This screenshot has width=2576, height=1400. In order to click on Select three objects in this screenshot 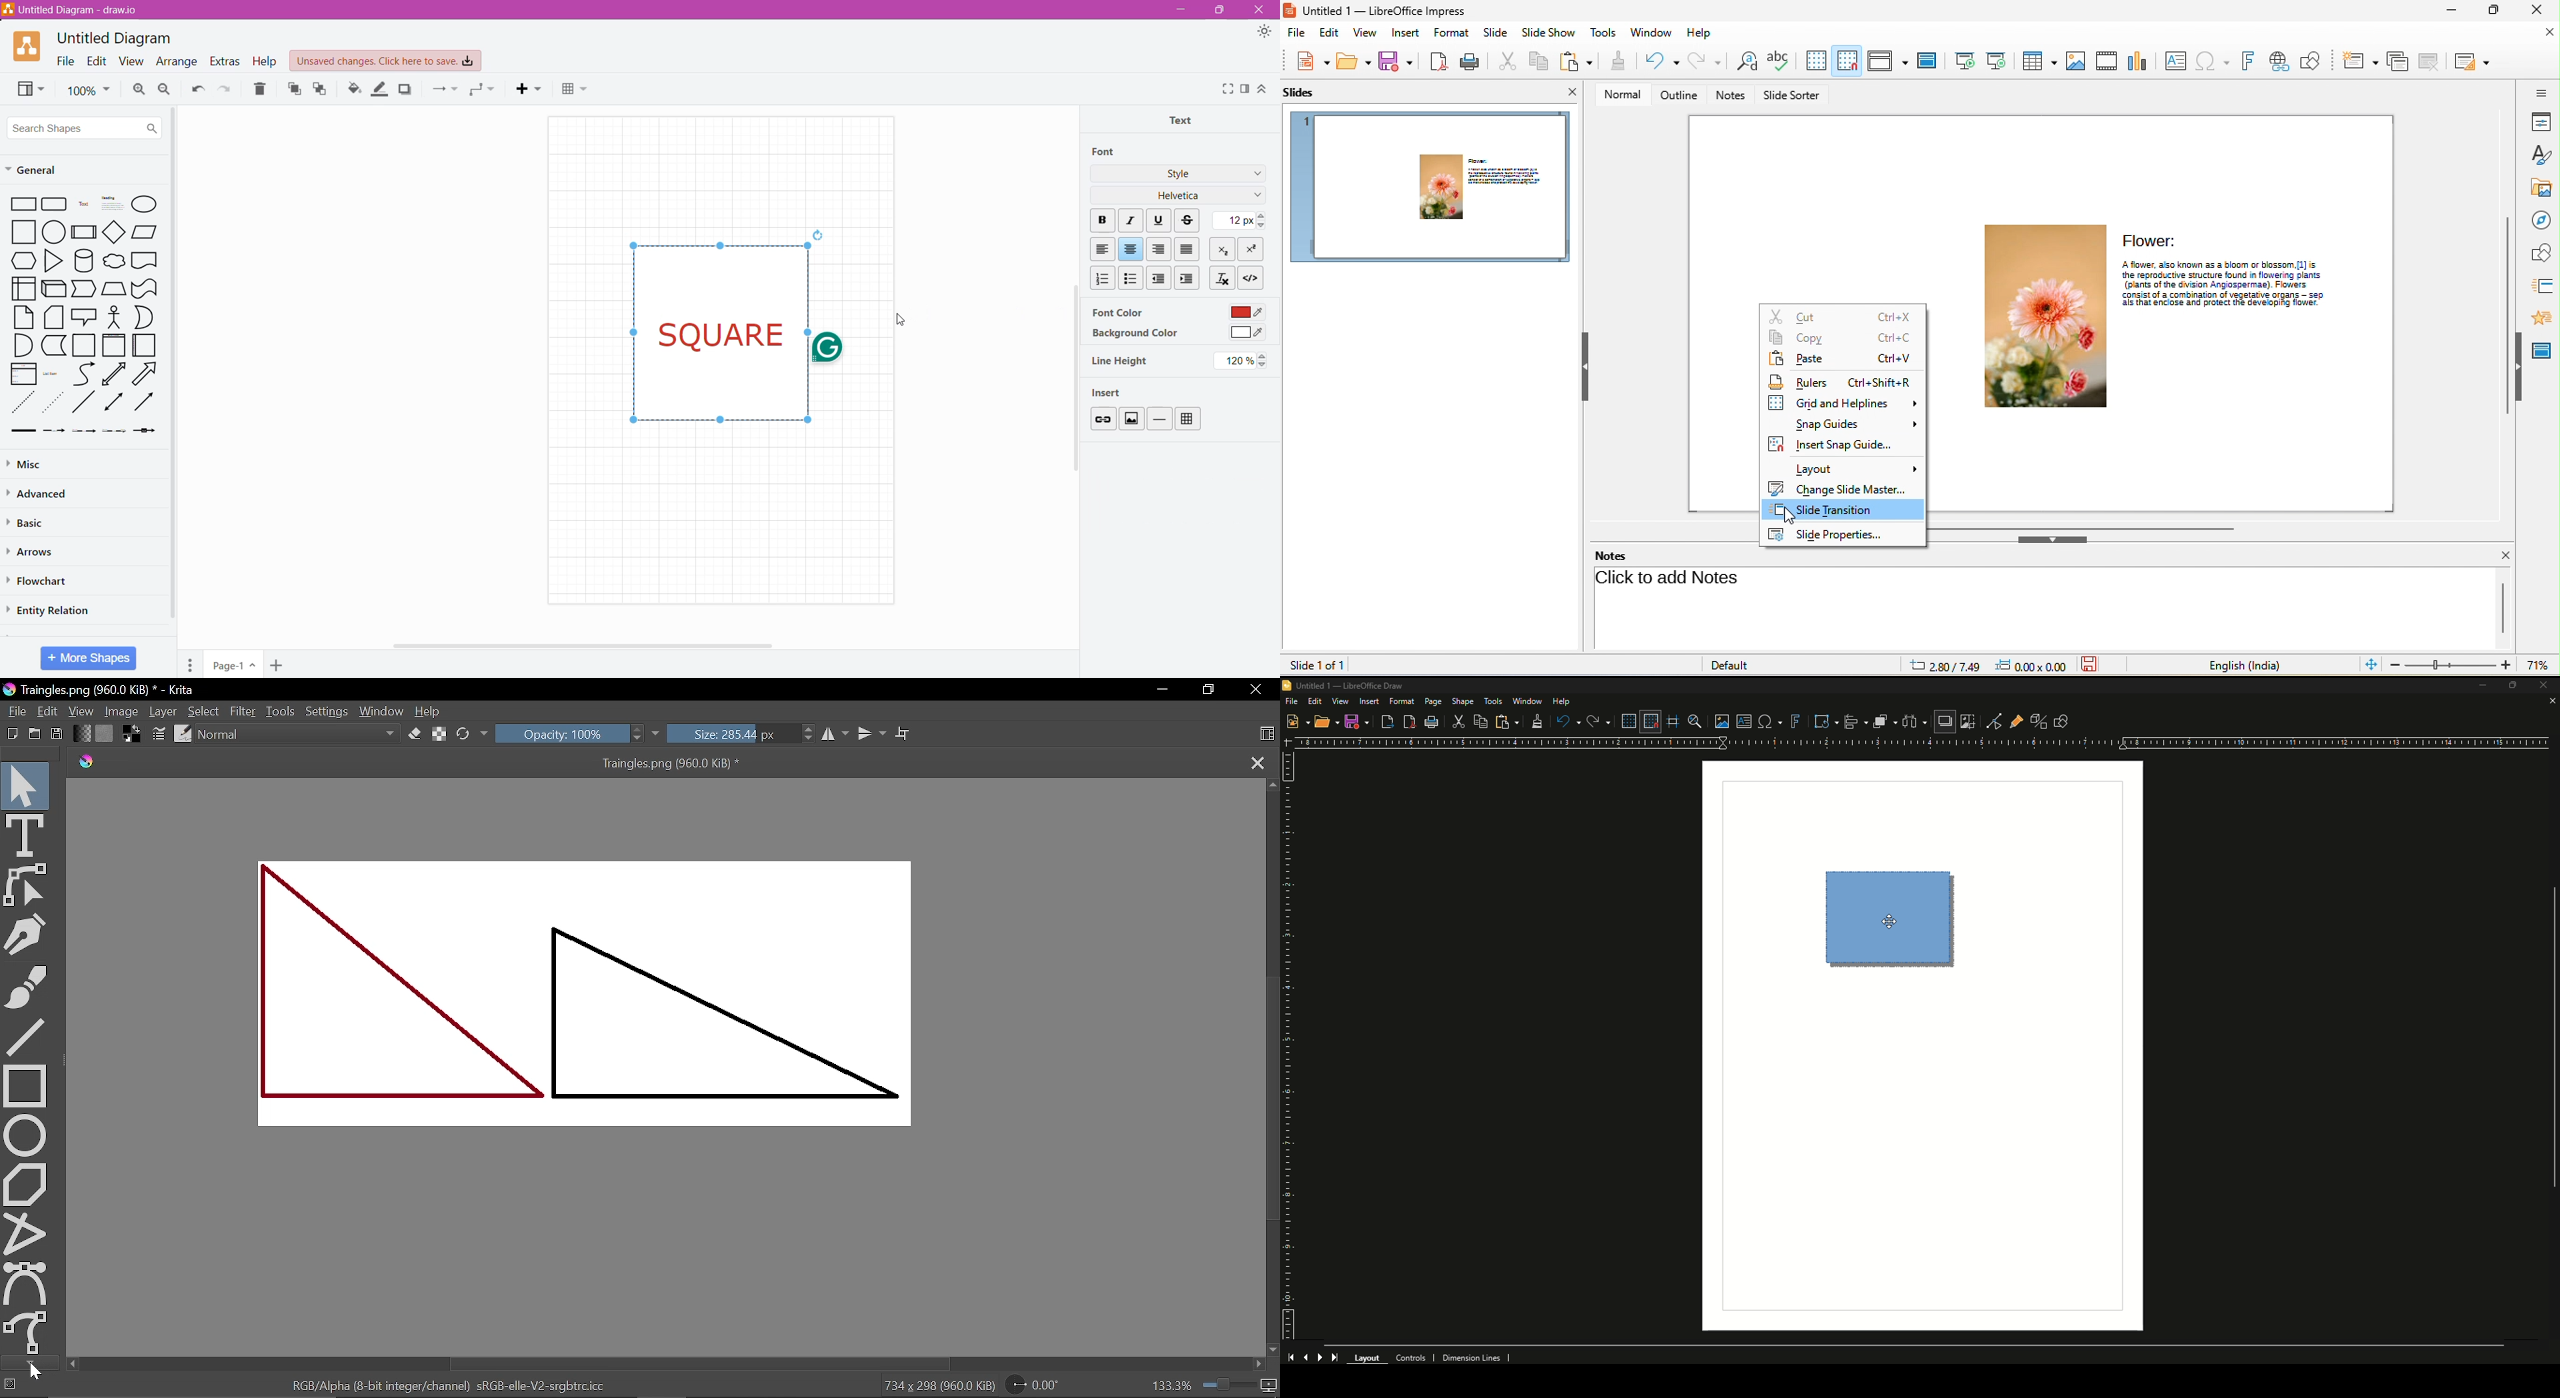, I will do `click(1914, 722)`.